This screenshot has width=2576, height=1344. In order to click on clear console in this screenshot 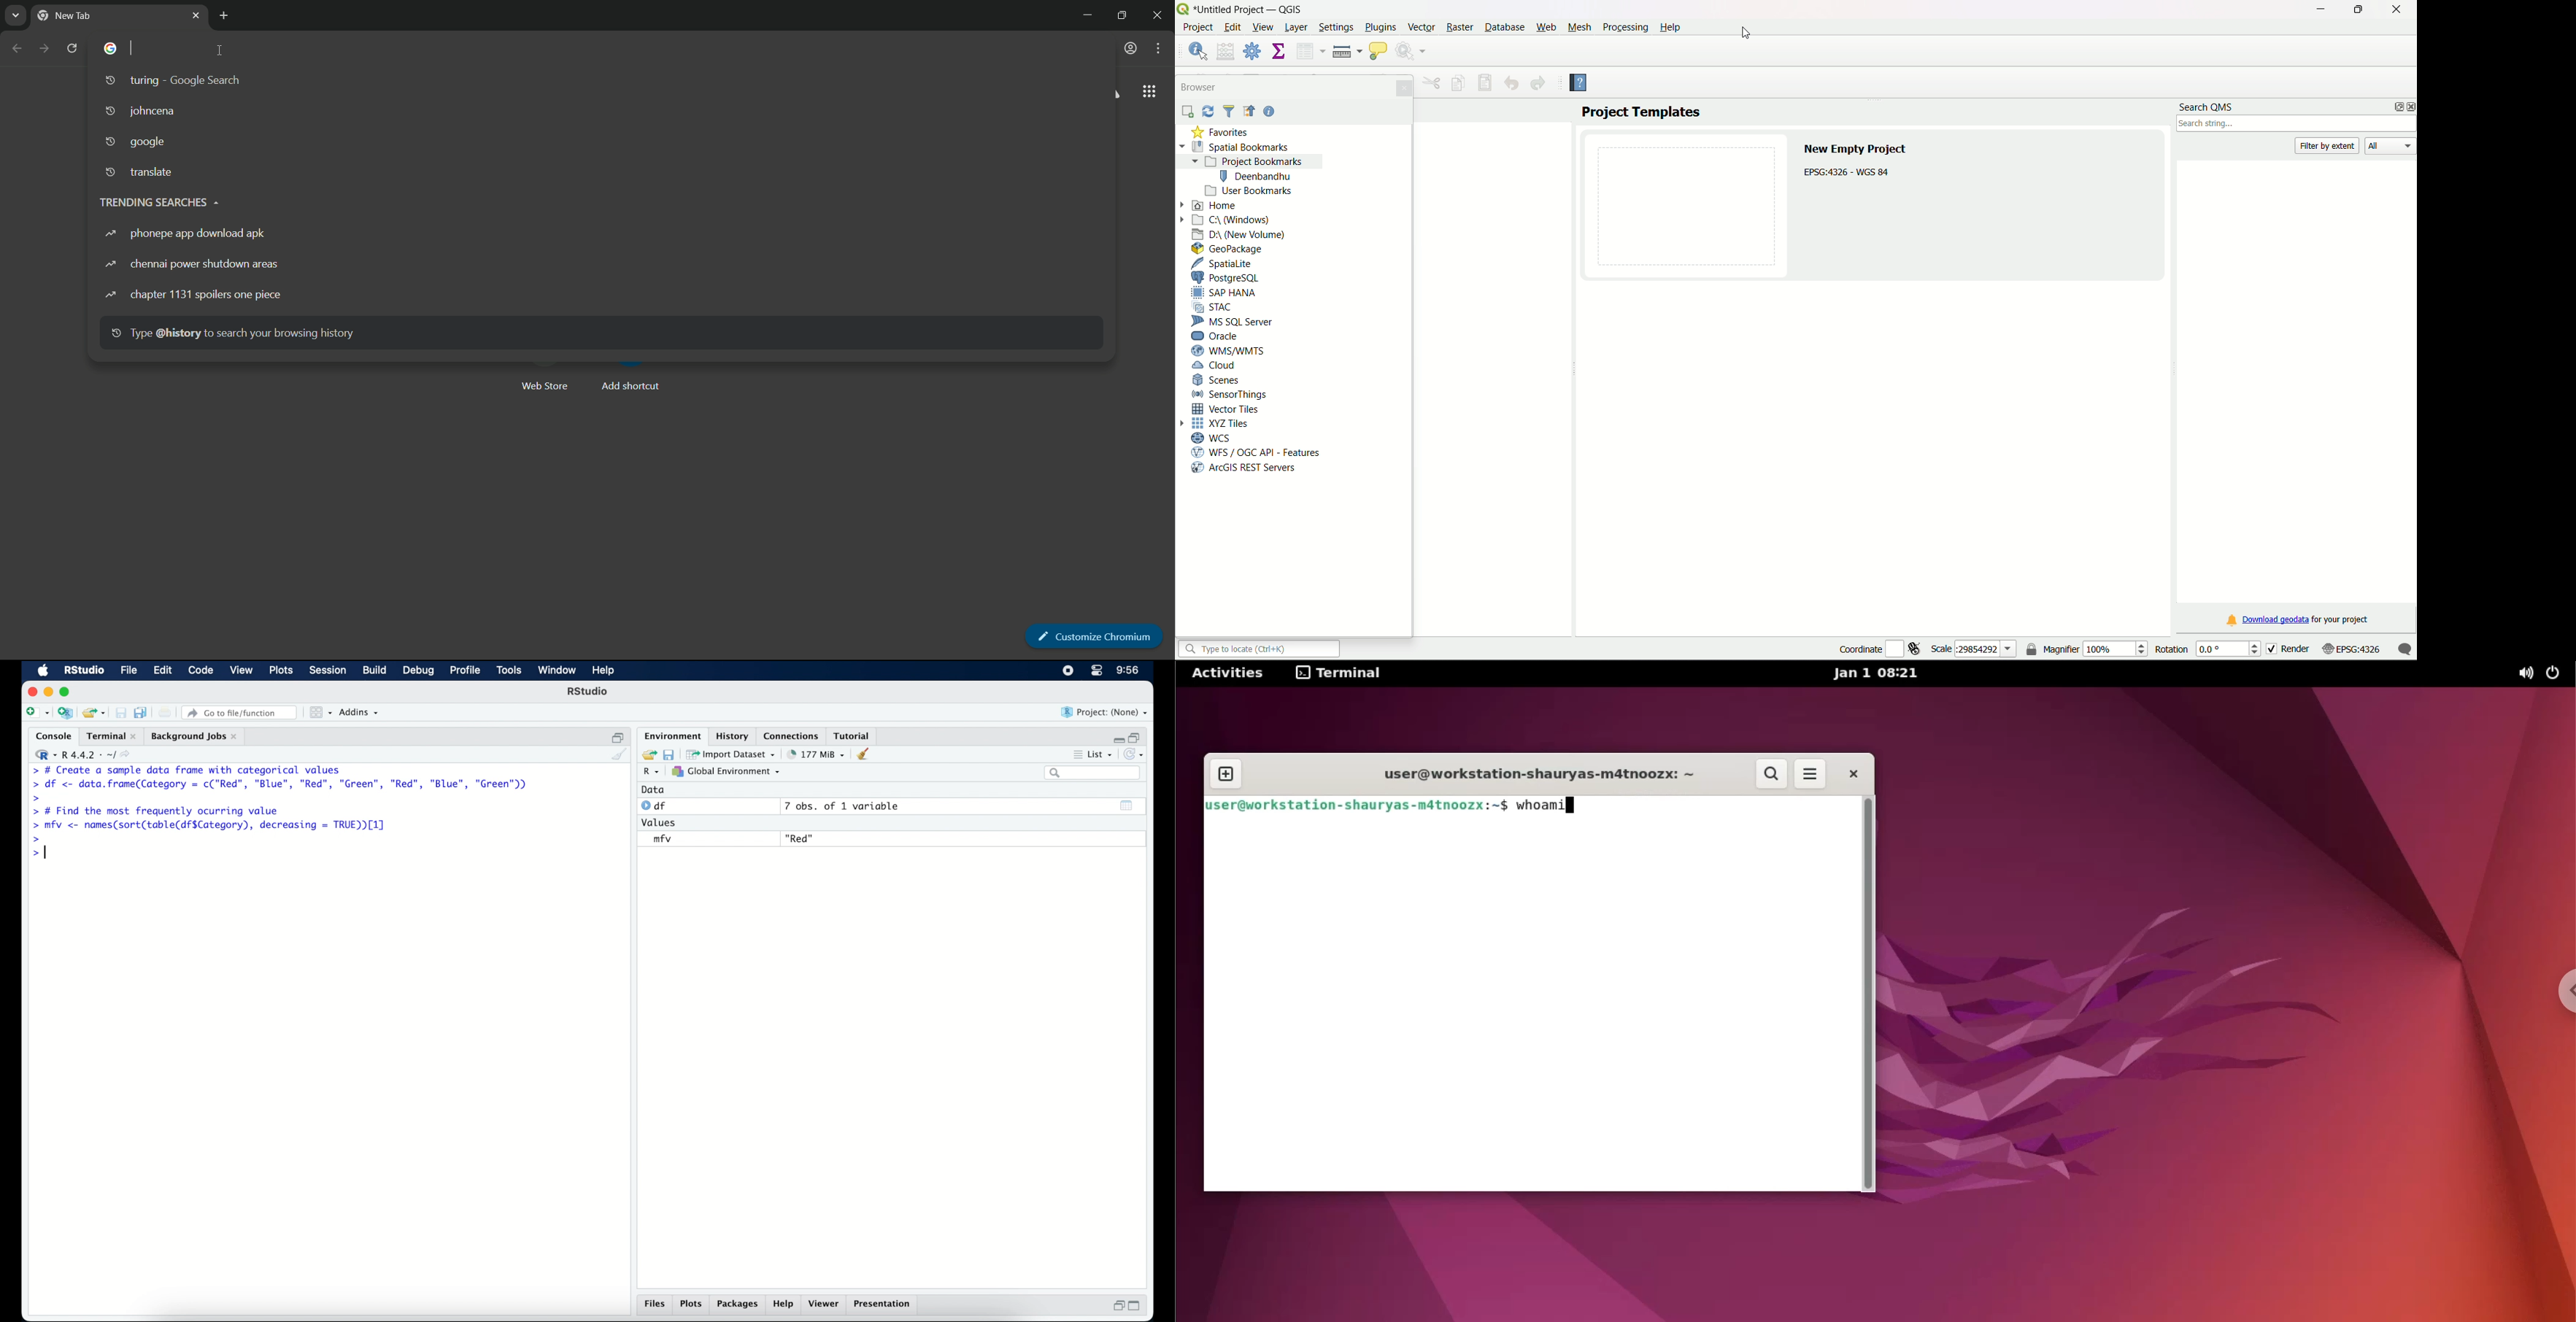, I will do `click(620, 755)`.